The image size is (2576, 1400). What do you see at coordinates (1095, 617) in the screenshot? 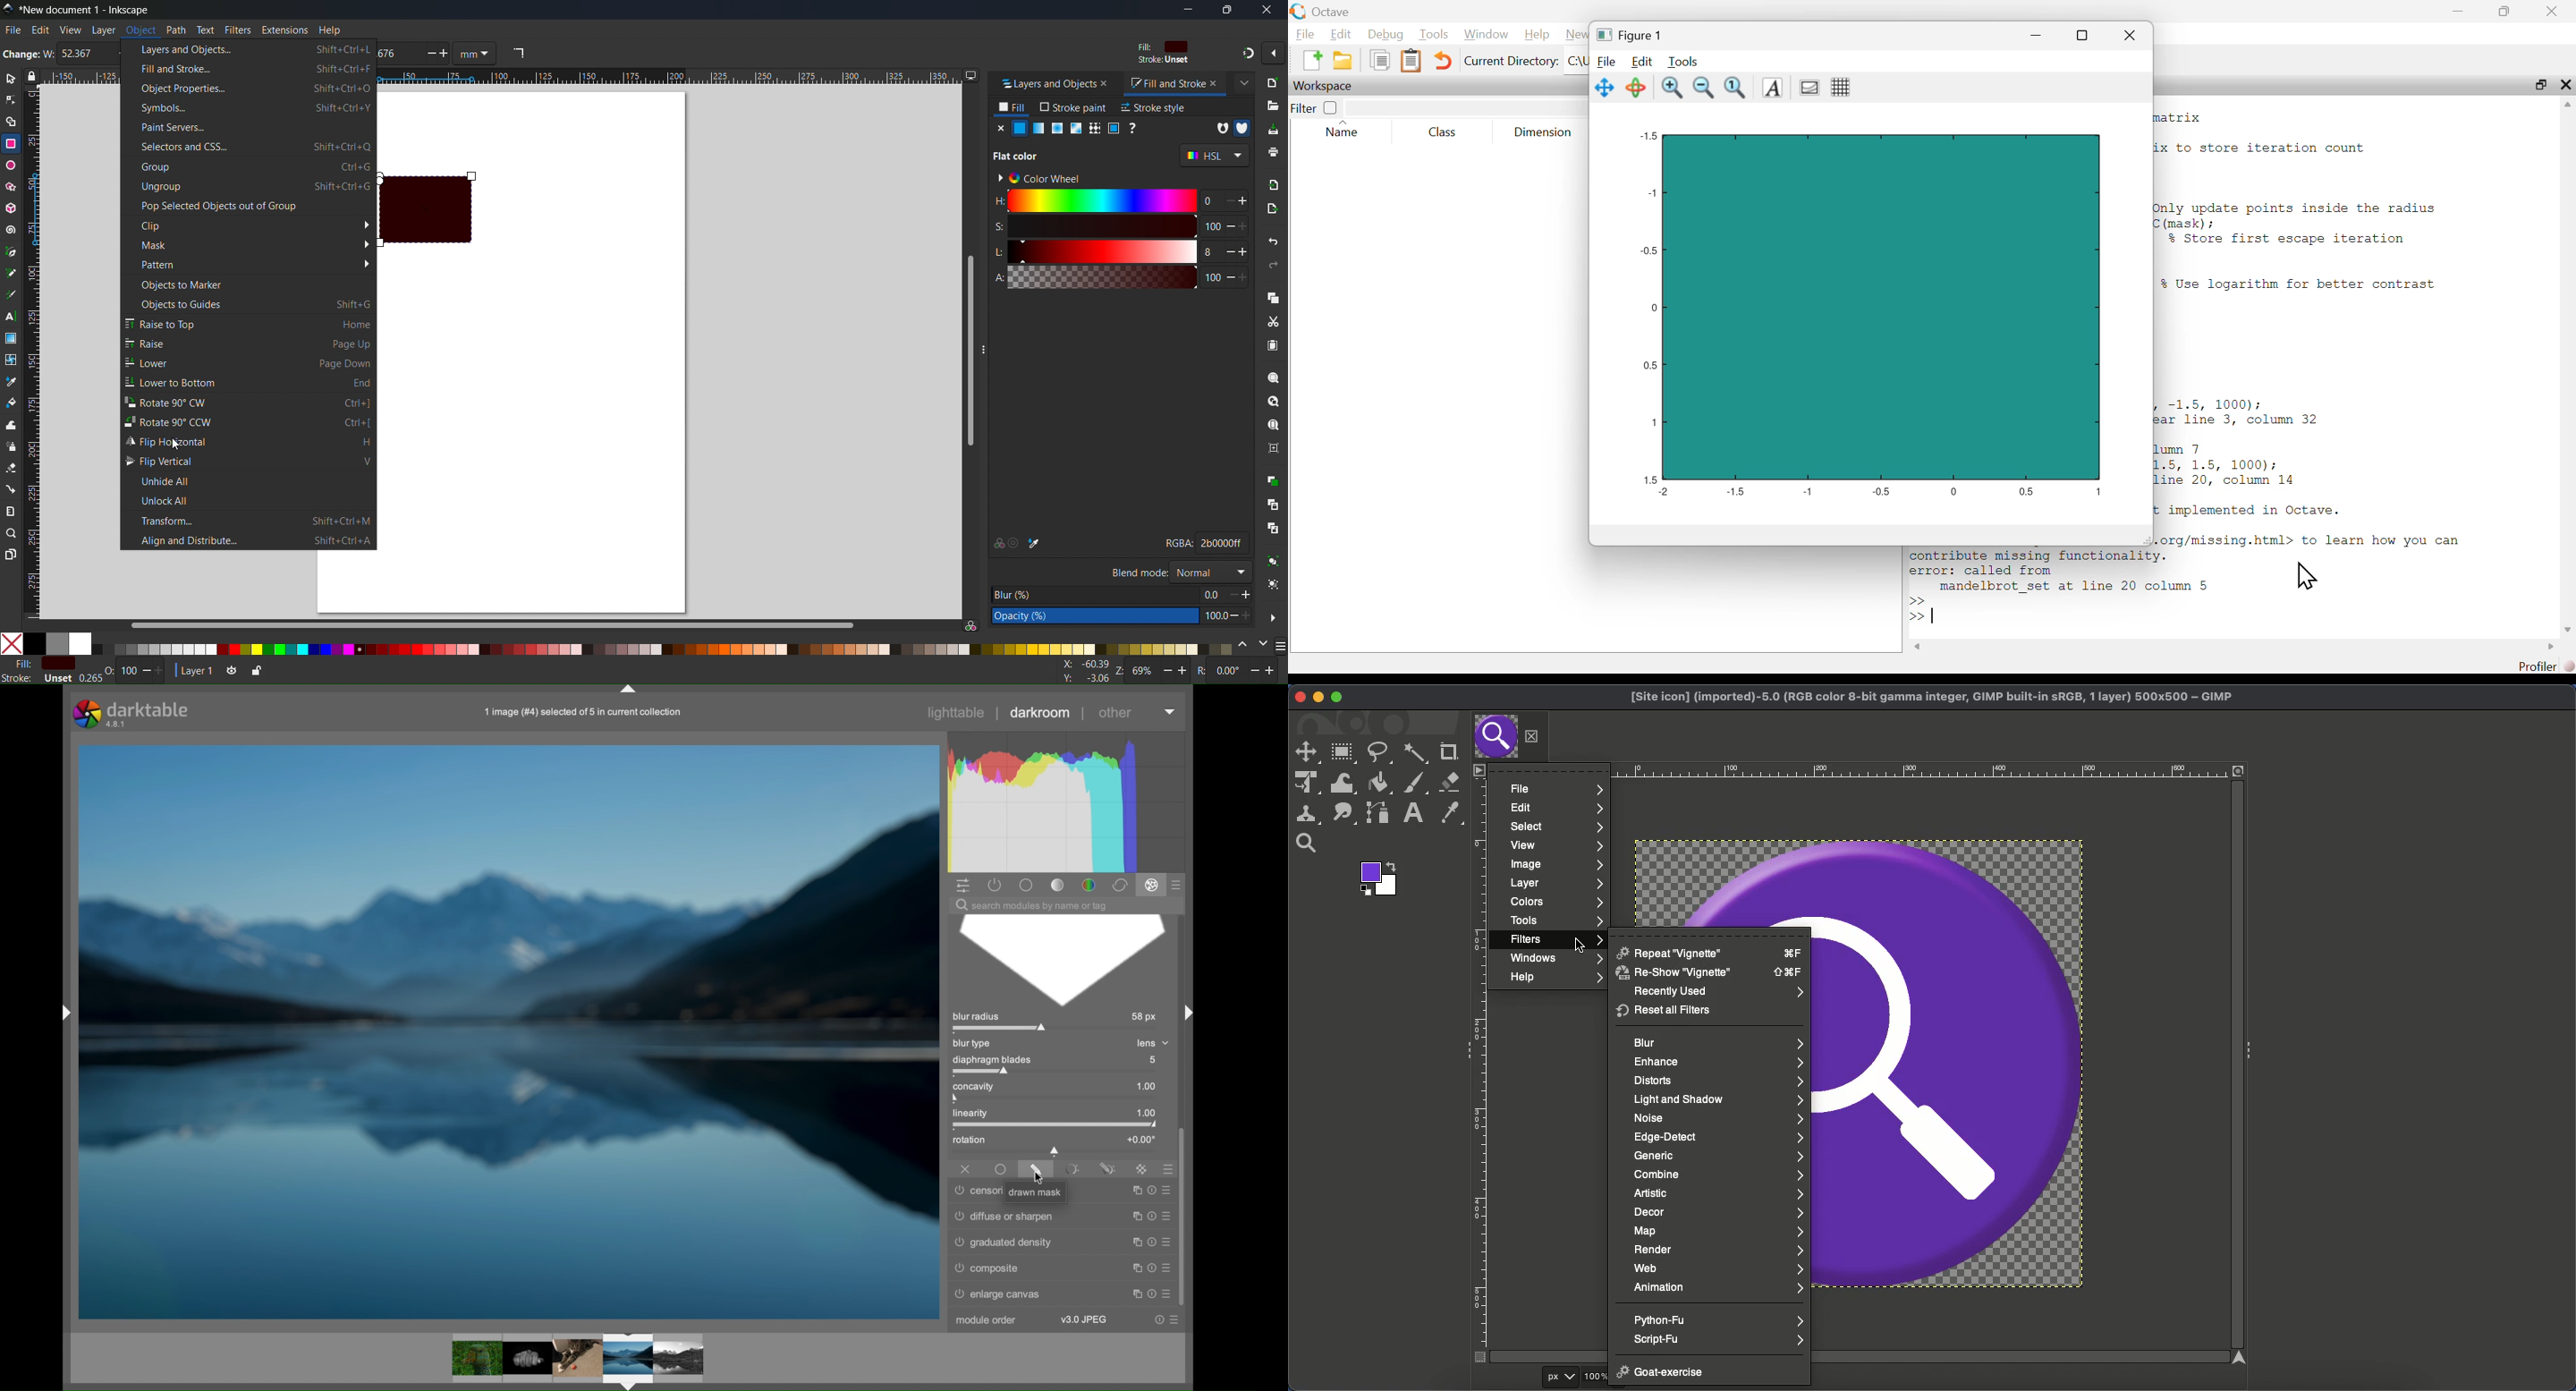
I see `edit Opacity level` at bounding box center [1095, 617].